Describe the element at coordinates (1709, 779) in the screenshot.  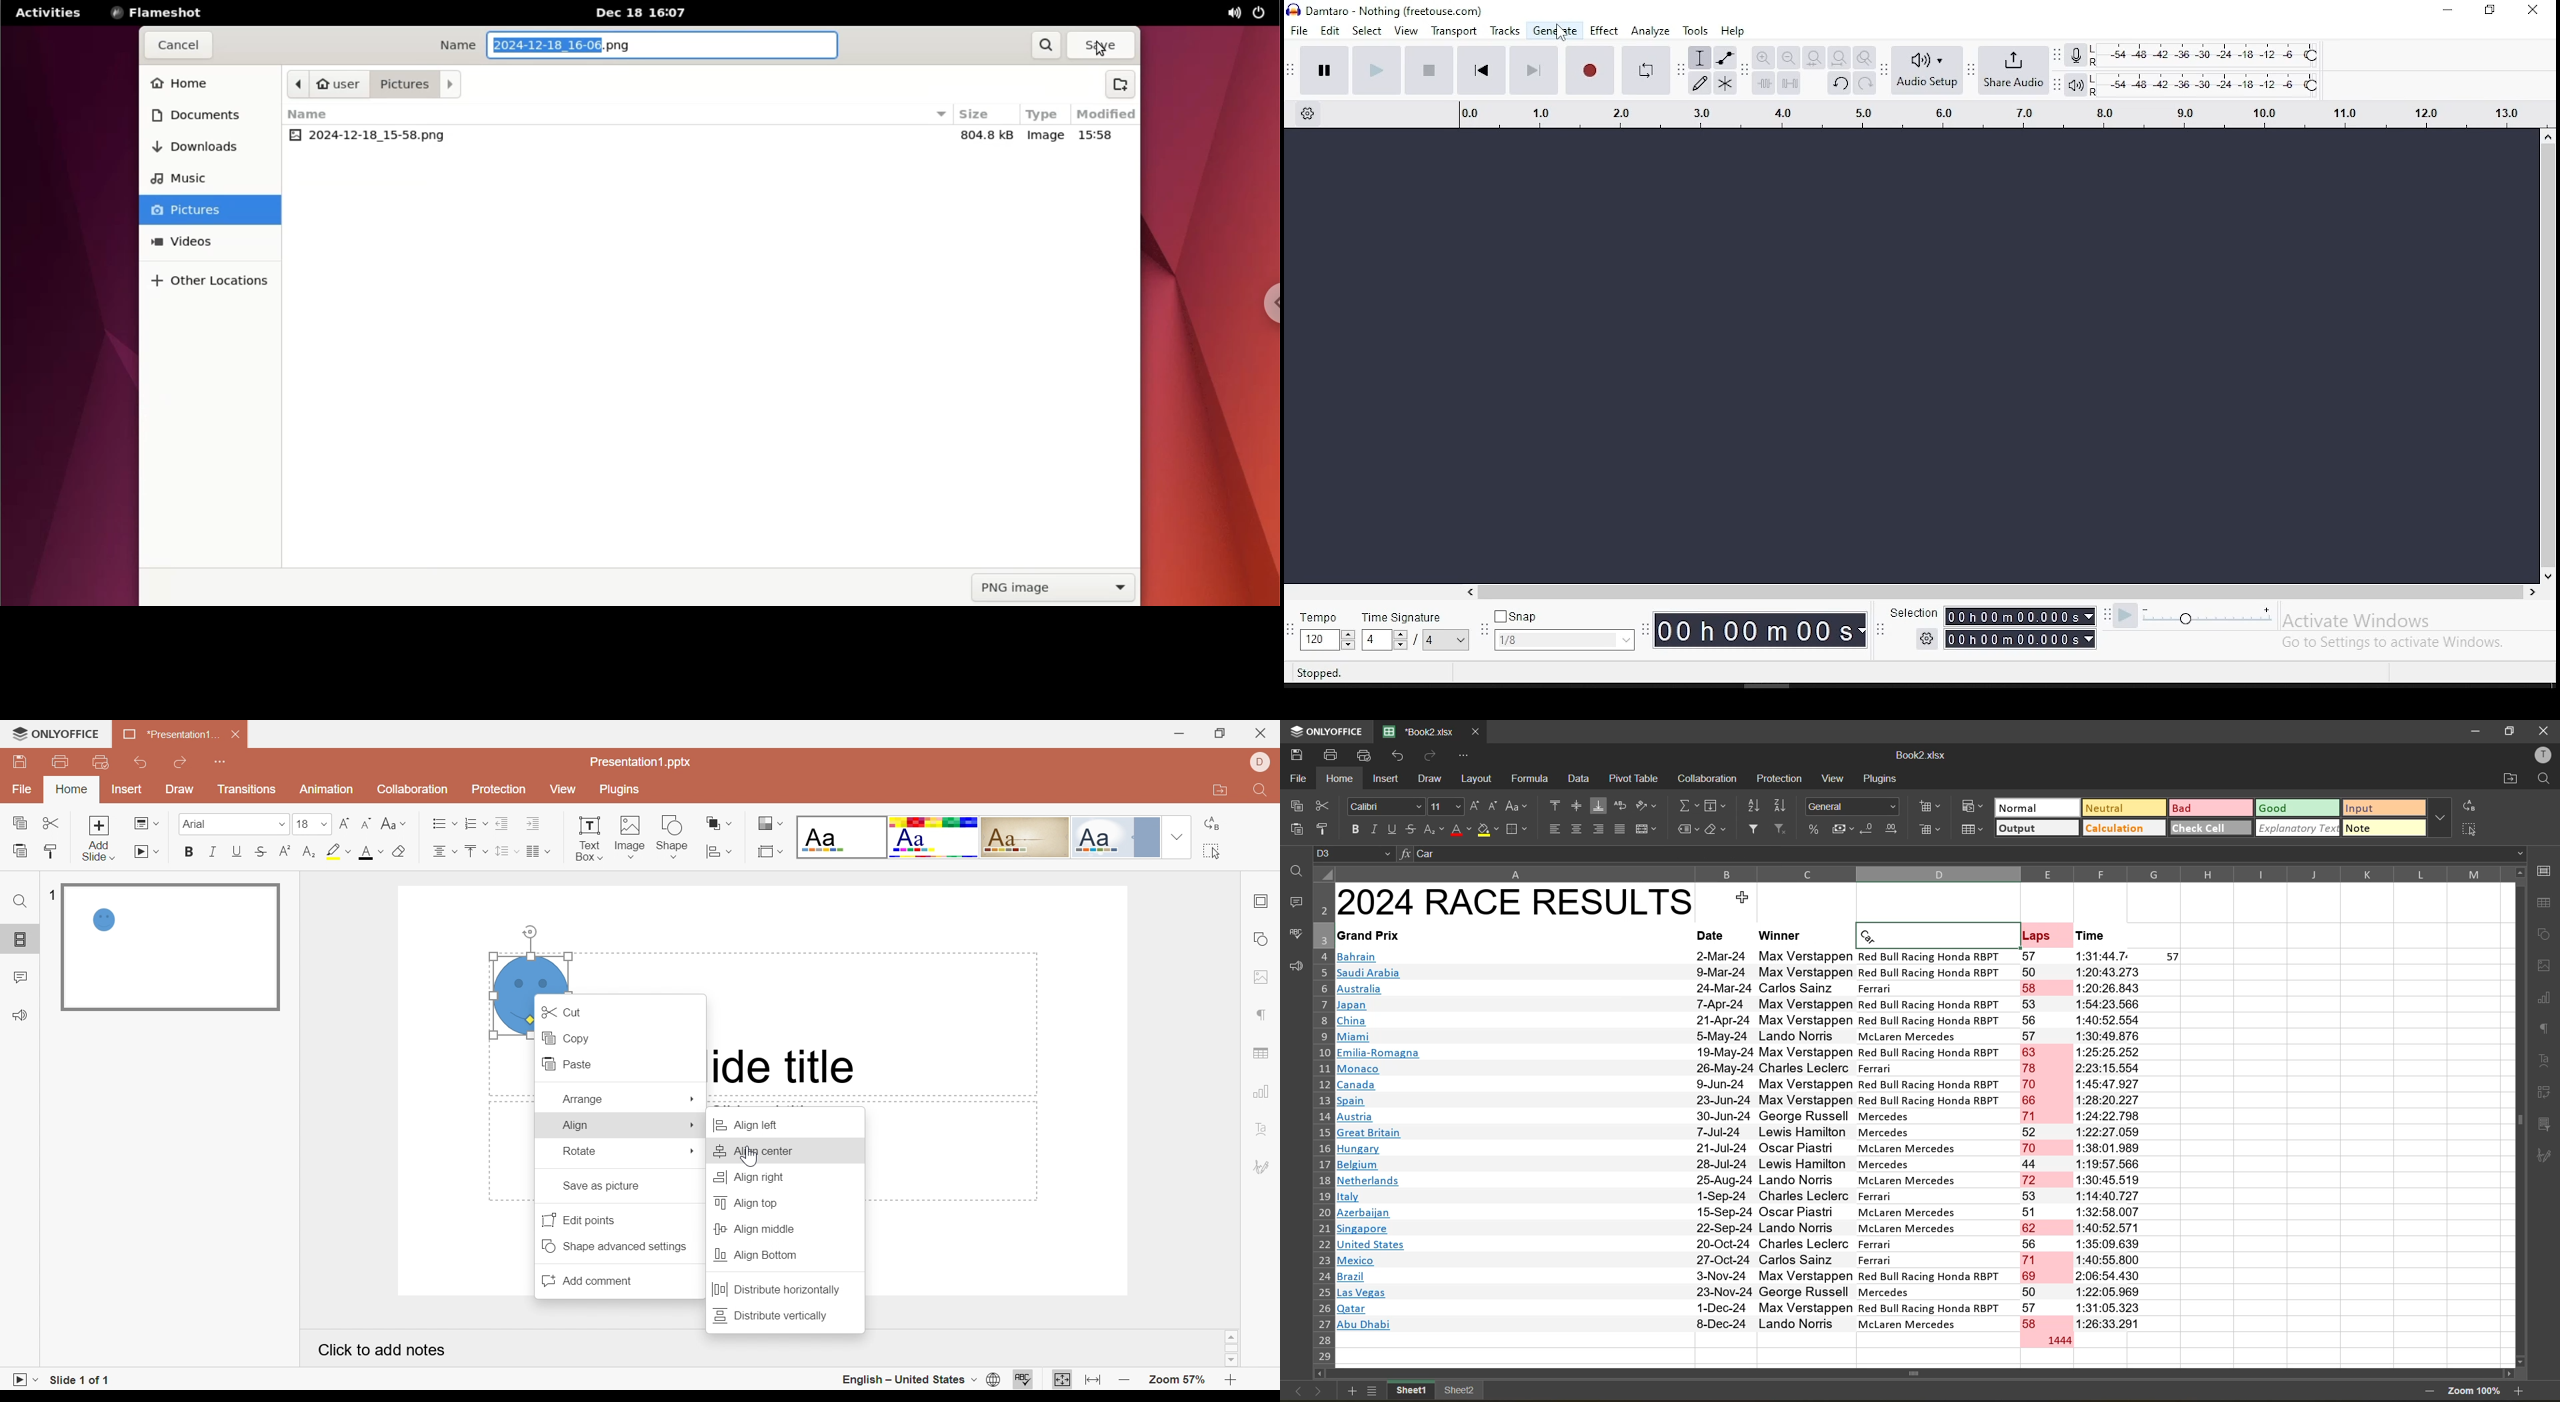
I see `calculation` at that location.